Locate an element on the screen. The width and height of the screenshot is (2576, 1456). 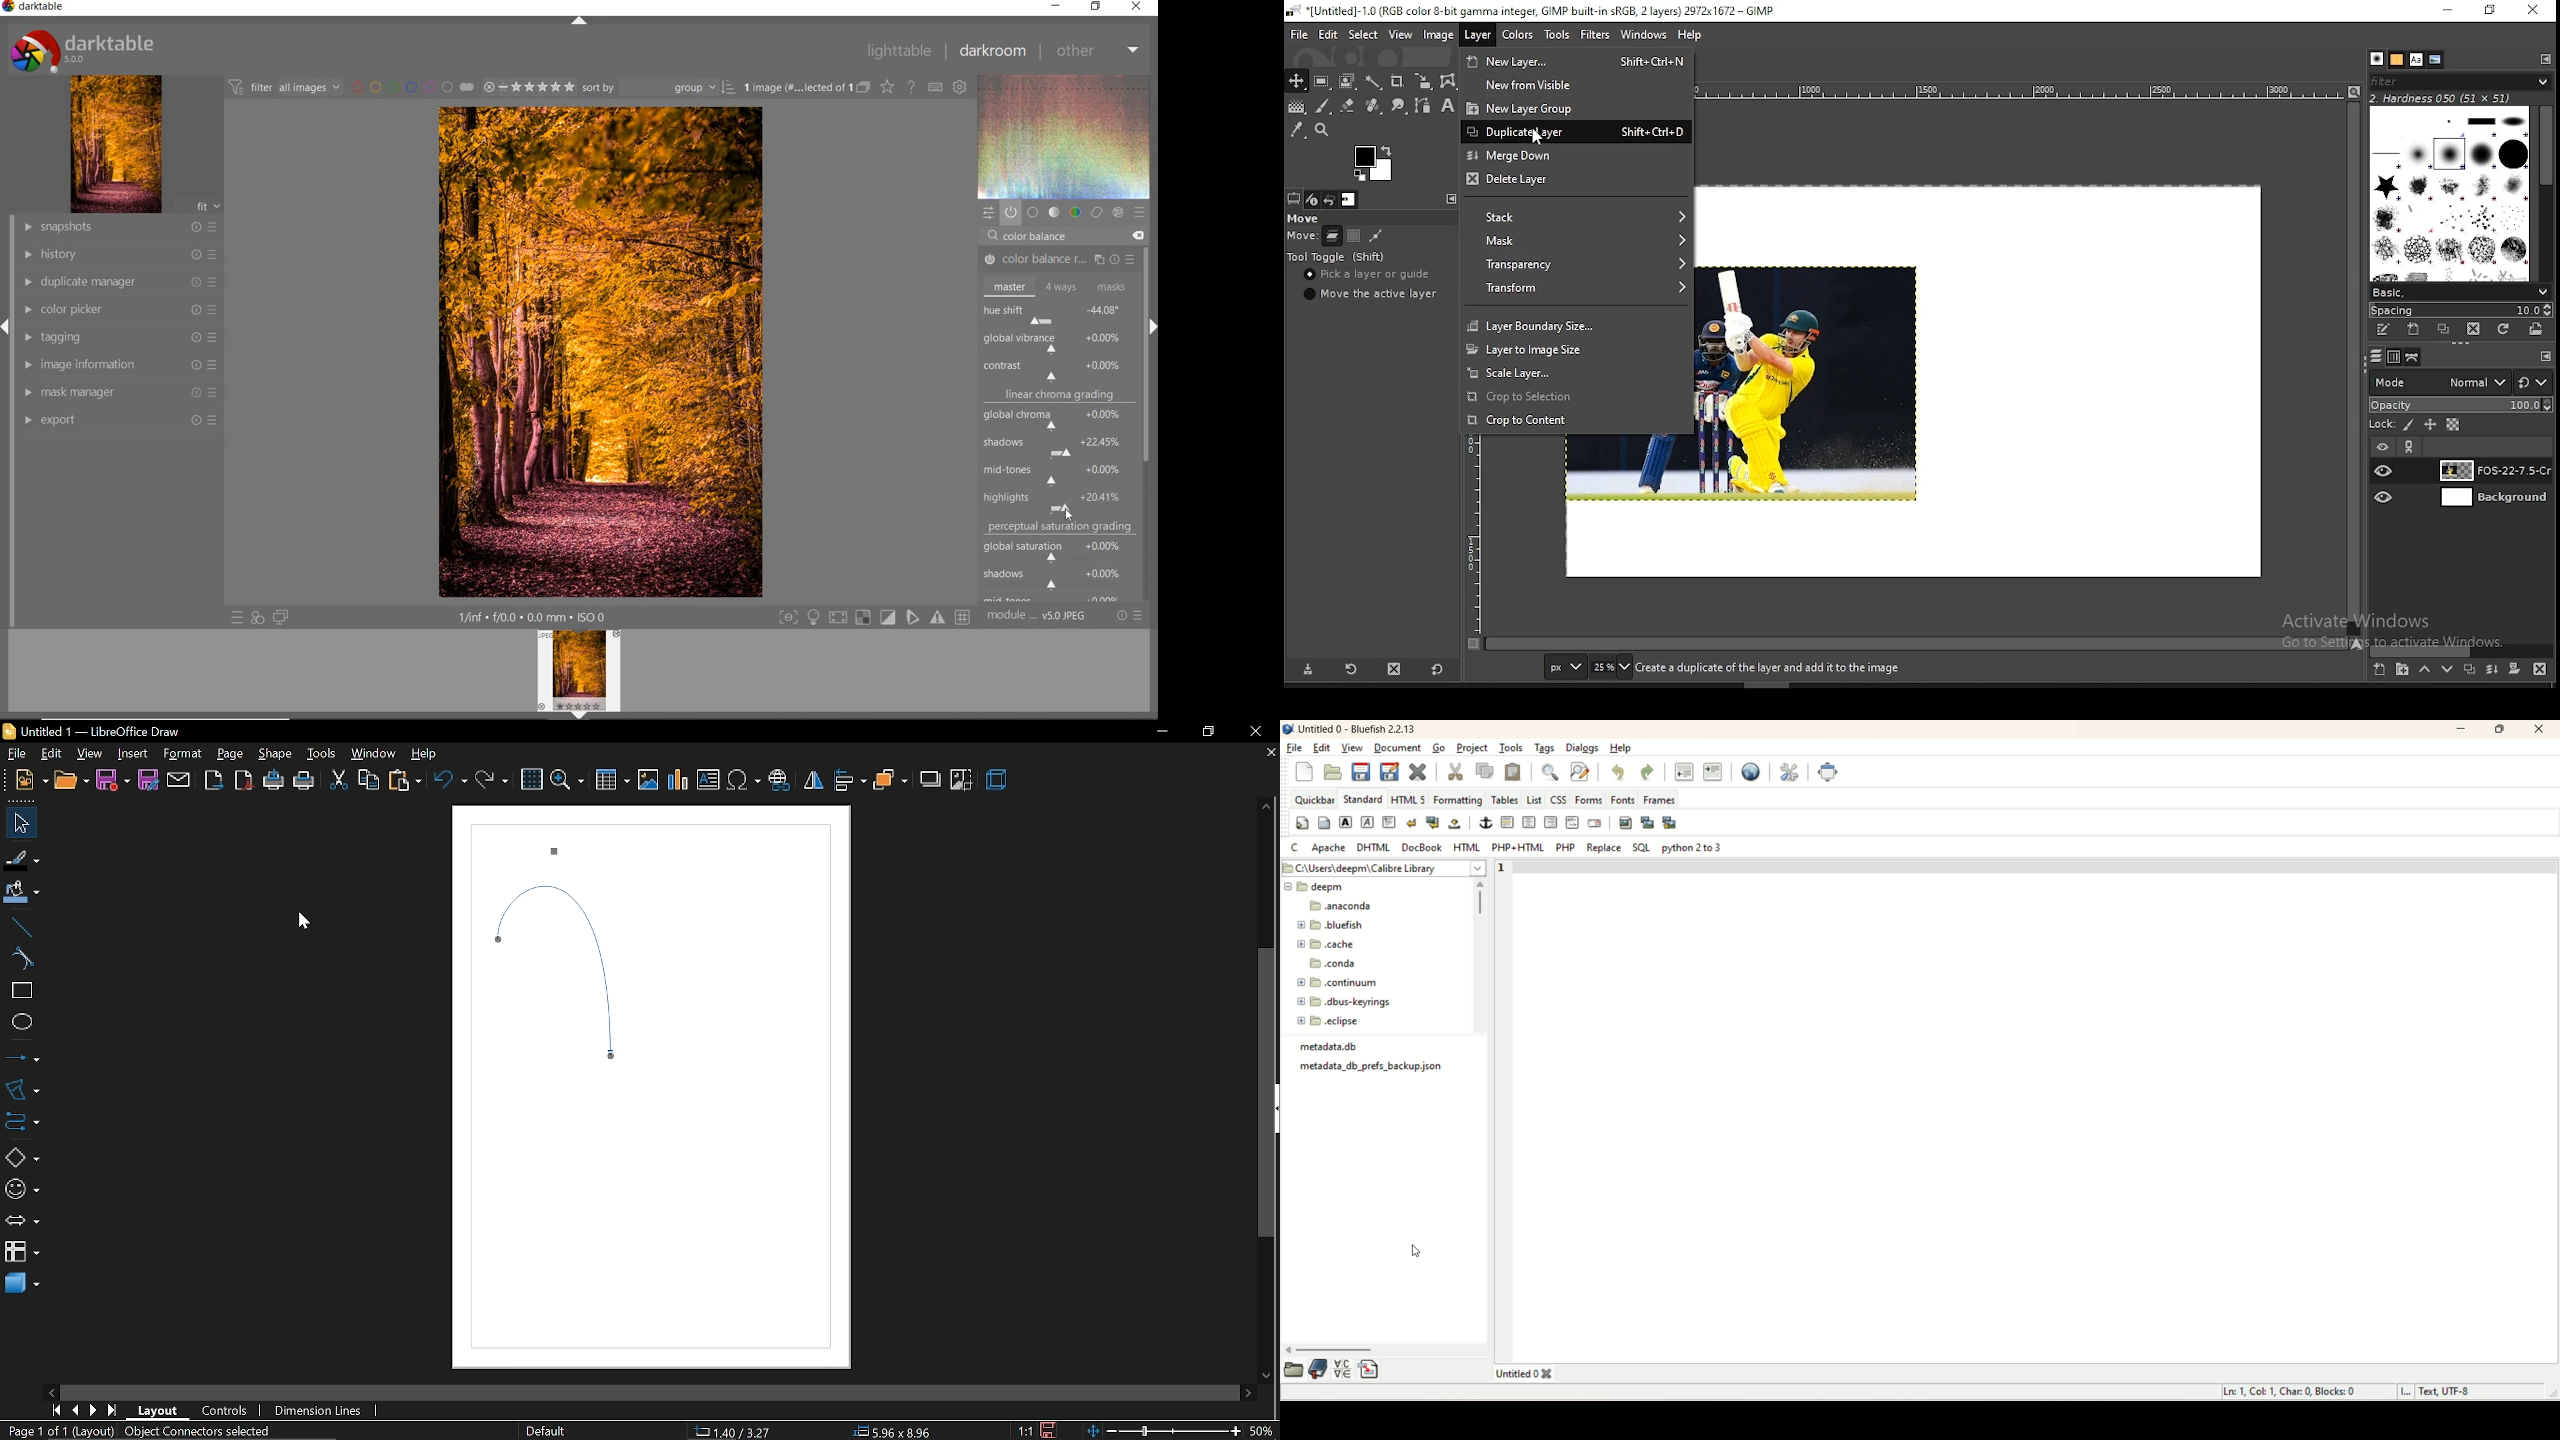
export is located at coordinates (121, 419).